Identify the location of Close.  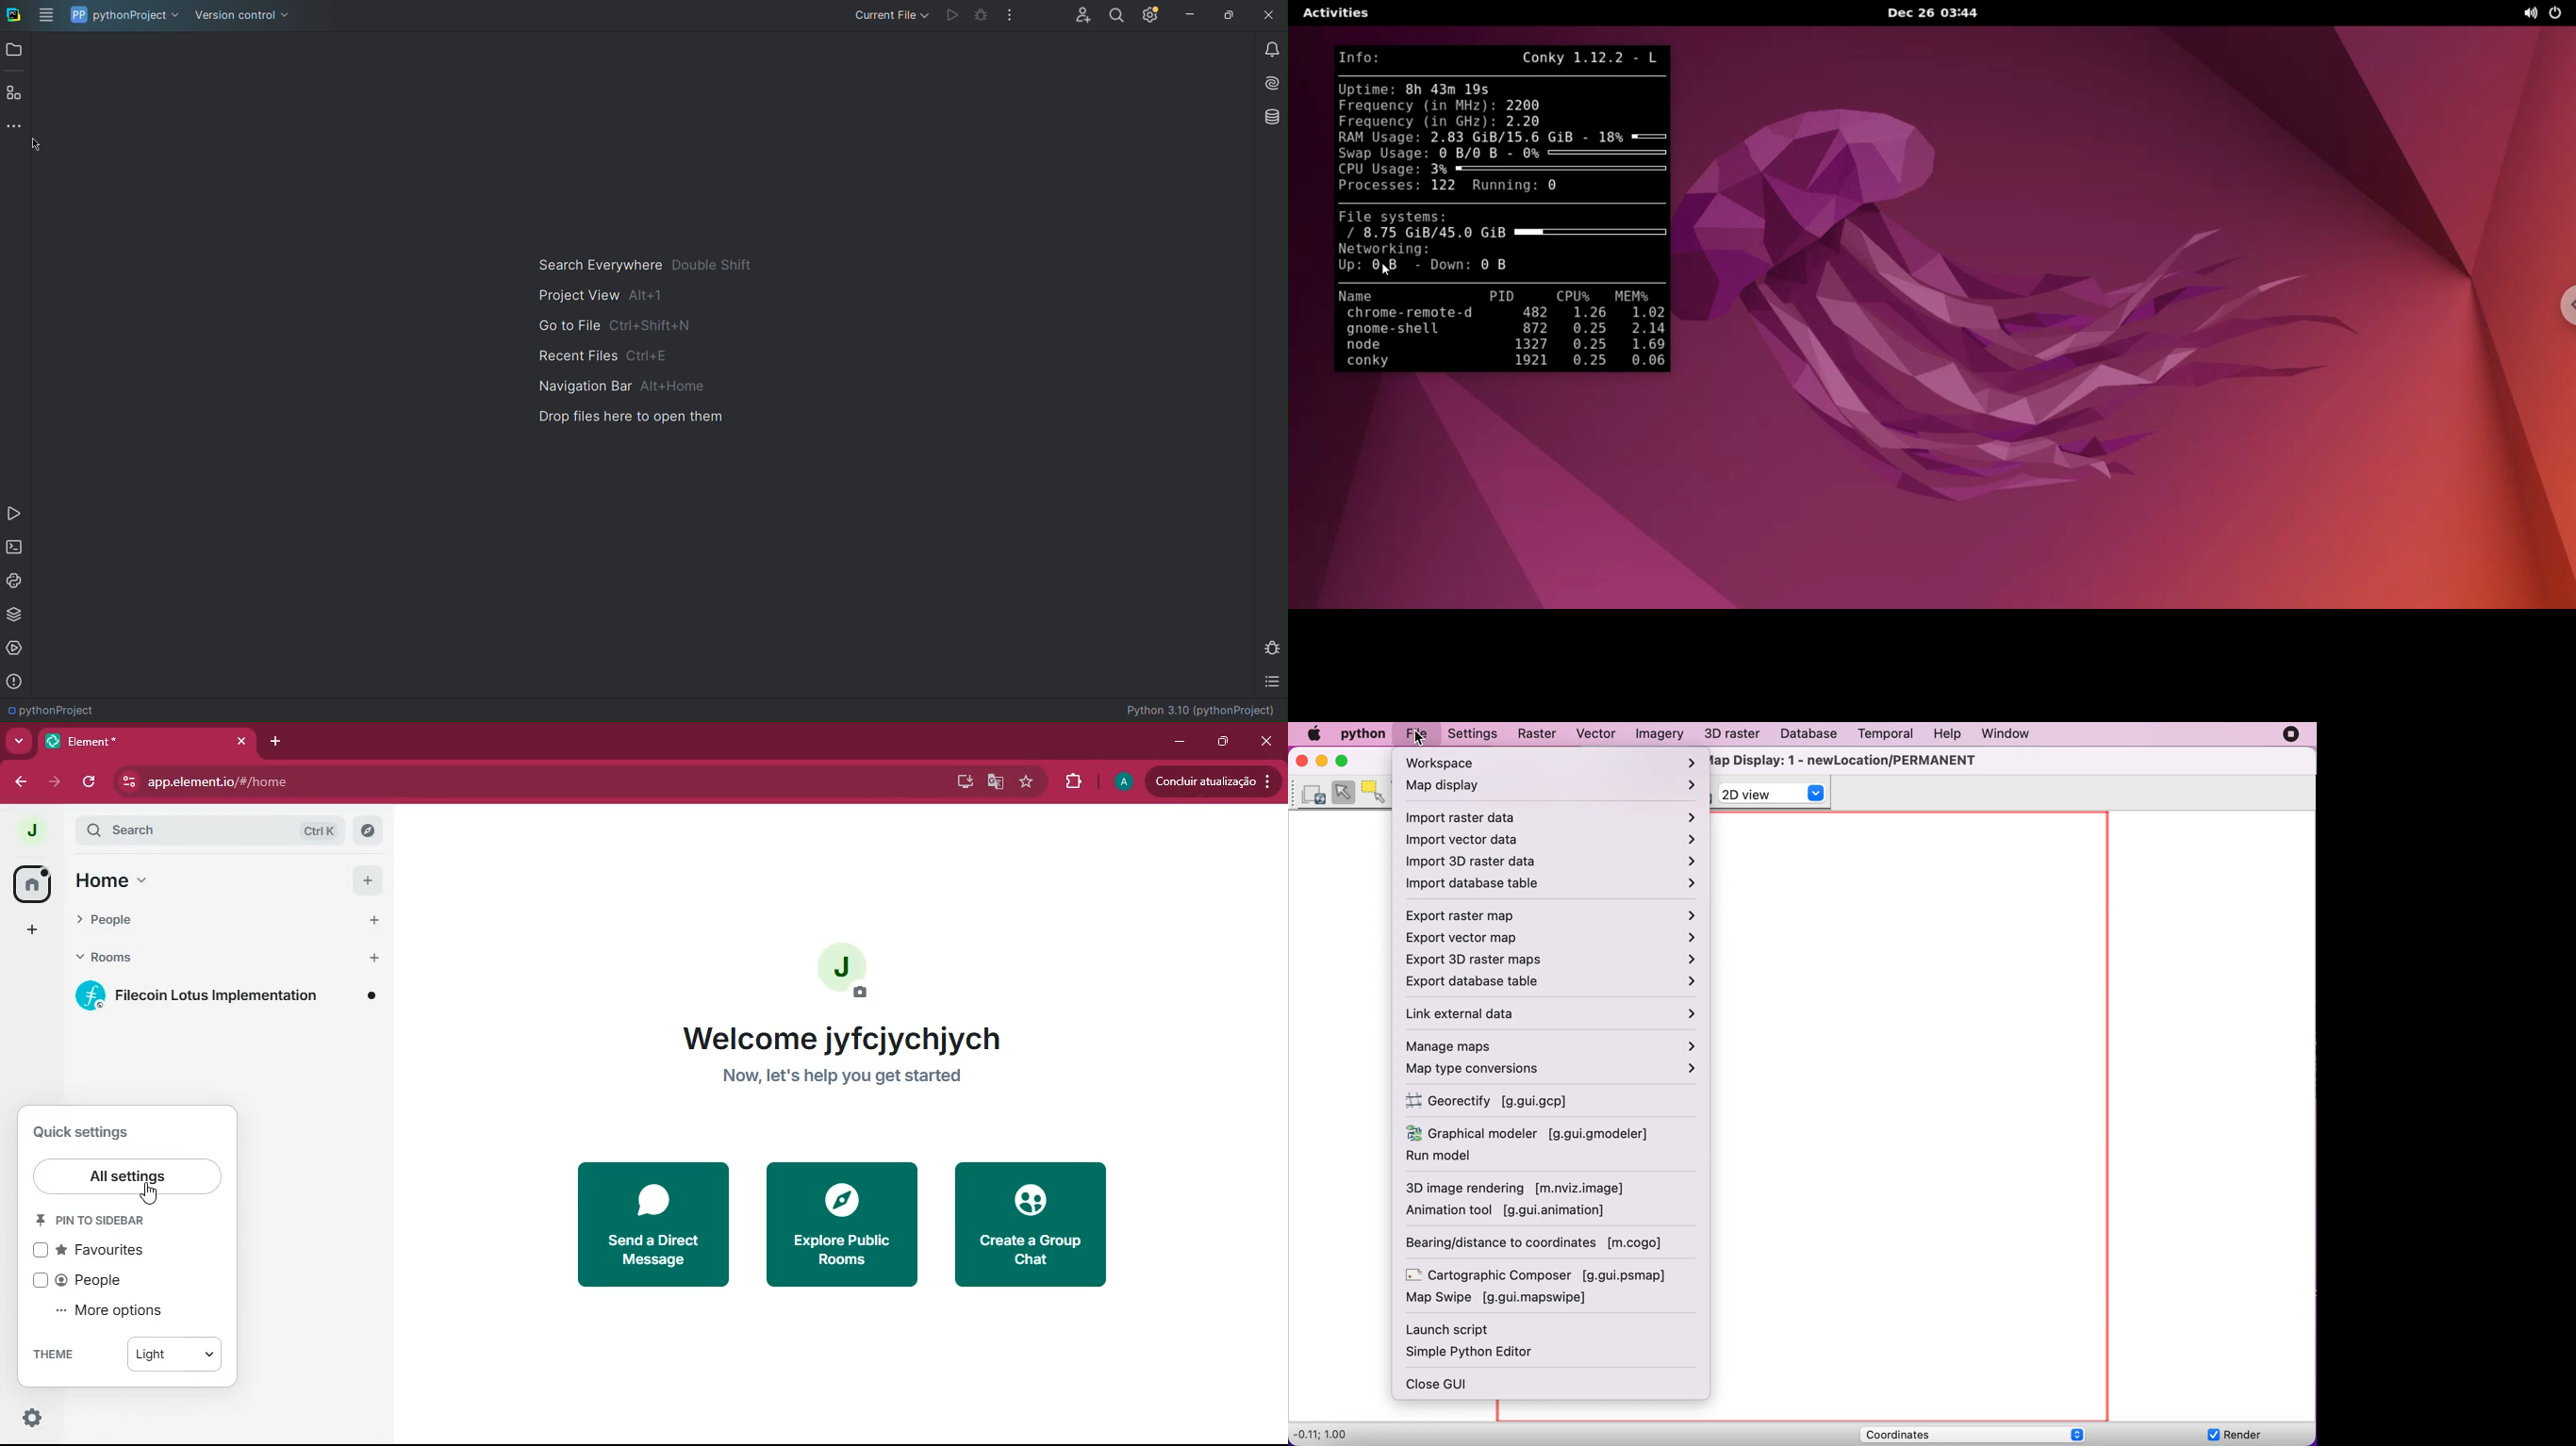
(1271, 17).